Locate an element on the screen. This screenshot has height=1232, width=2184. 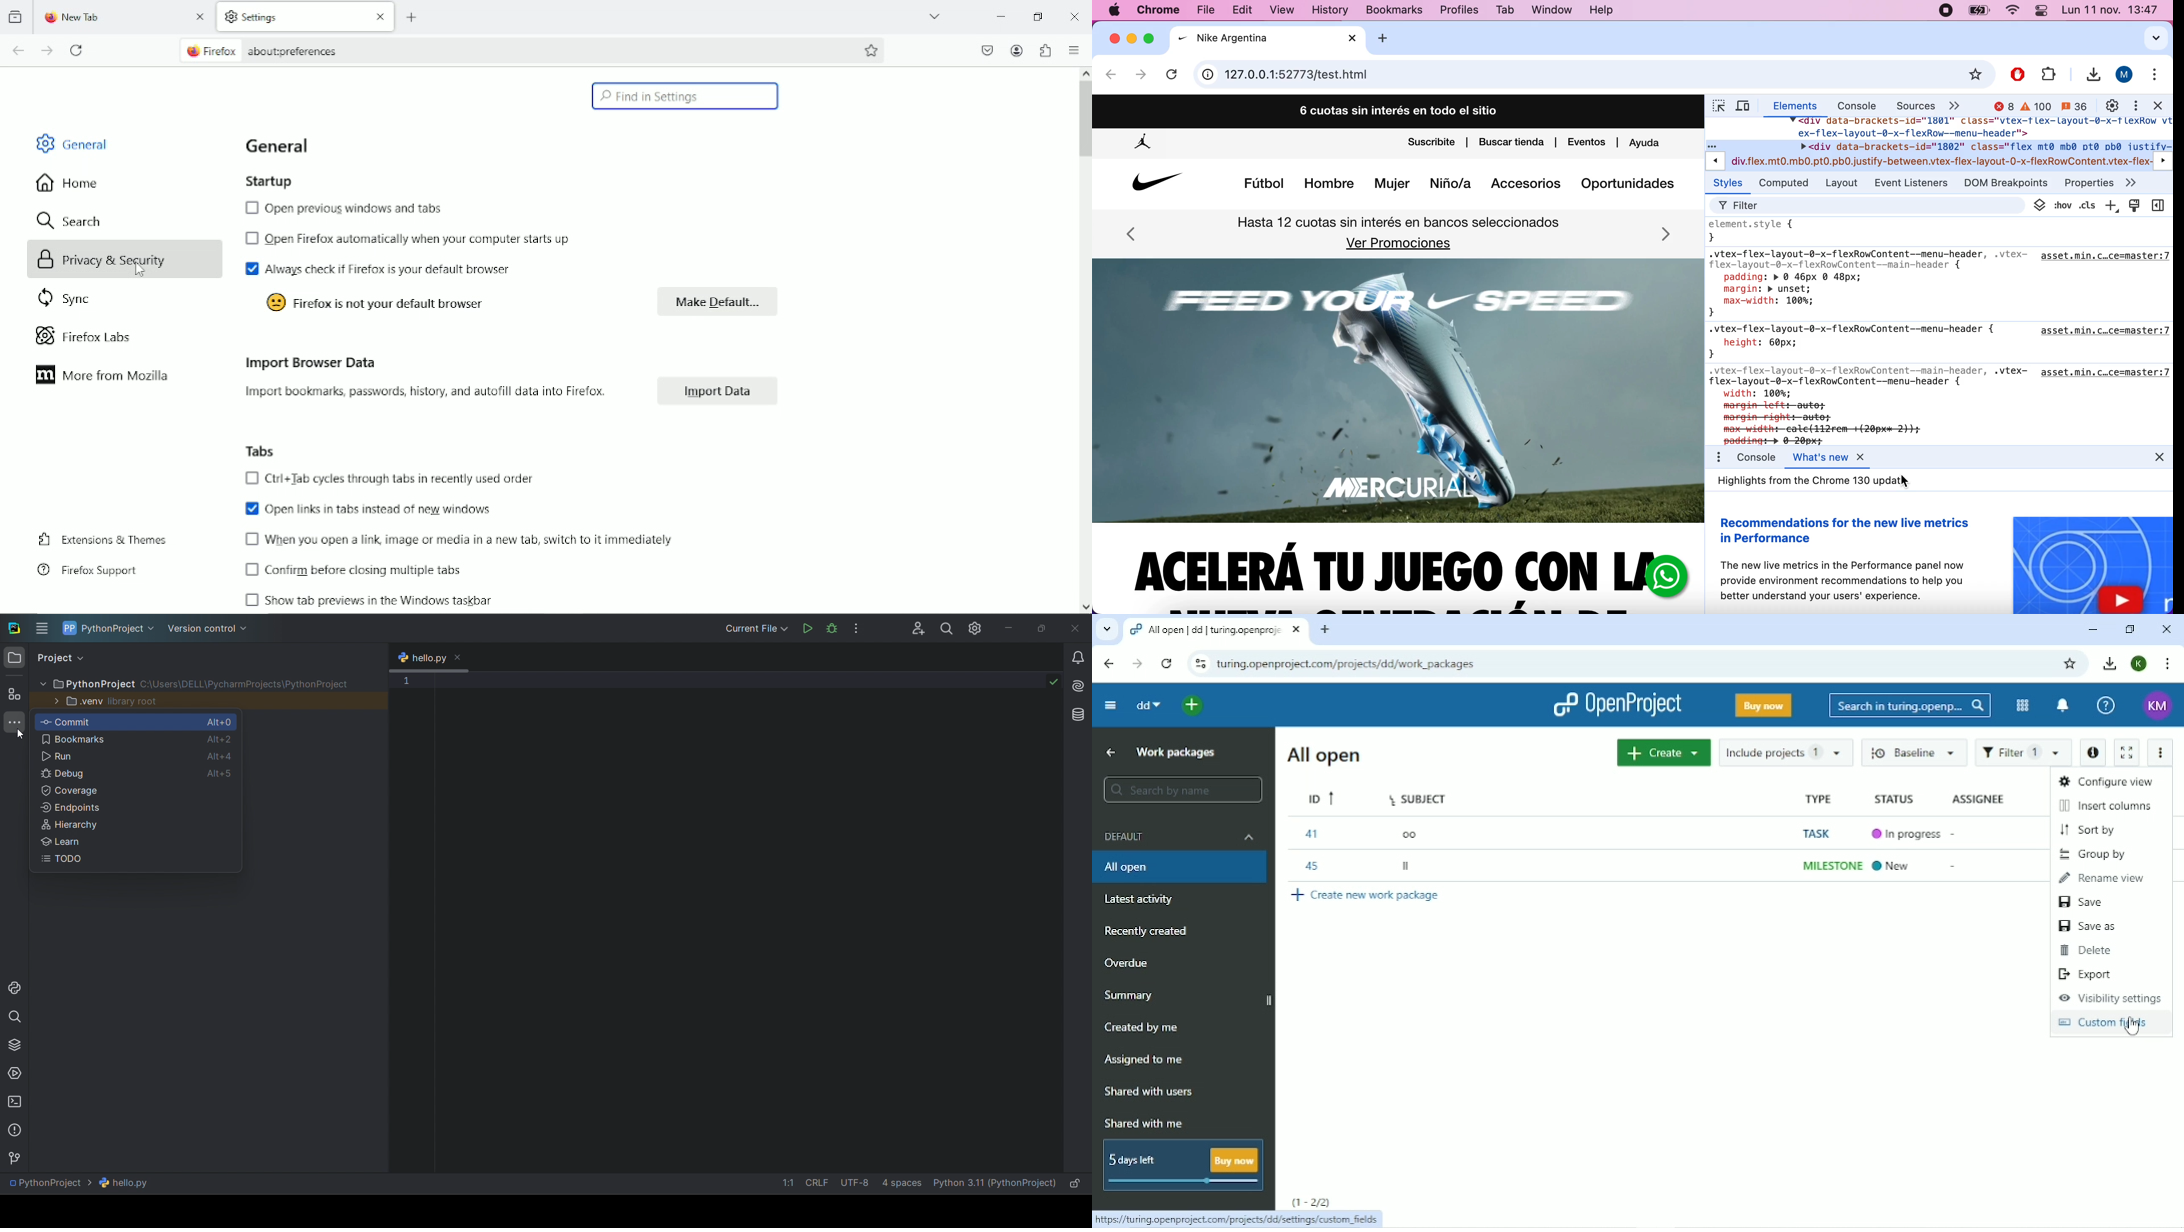
Rename view is located at coordinates (2103, 879).